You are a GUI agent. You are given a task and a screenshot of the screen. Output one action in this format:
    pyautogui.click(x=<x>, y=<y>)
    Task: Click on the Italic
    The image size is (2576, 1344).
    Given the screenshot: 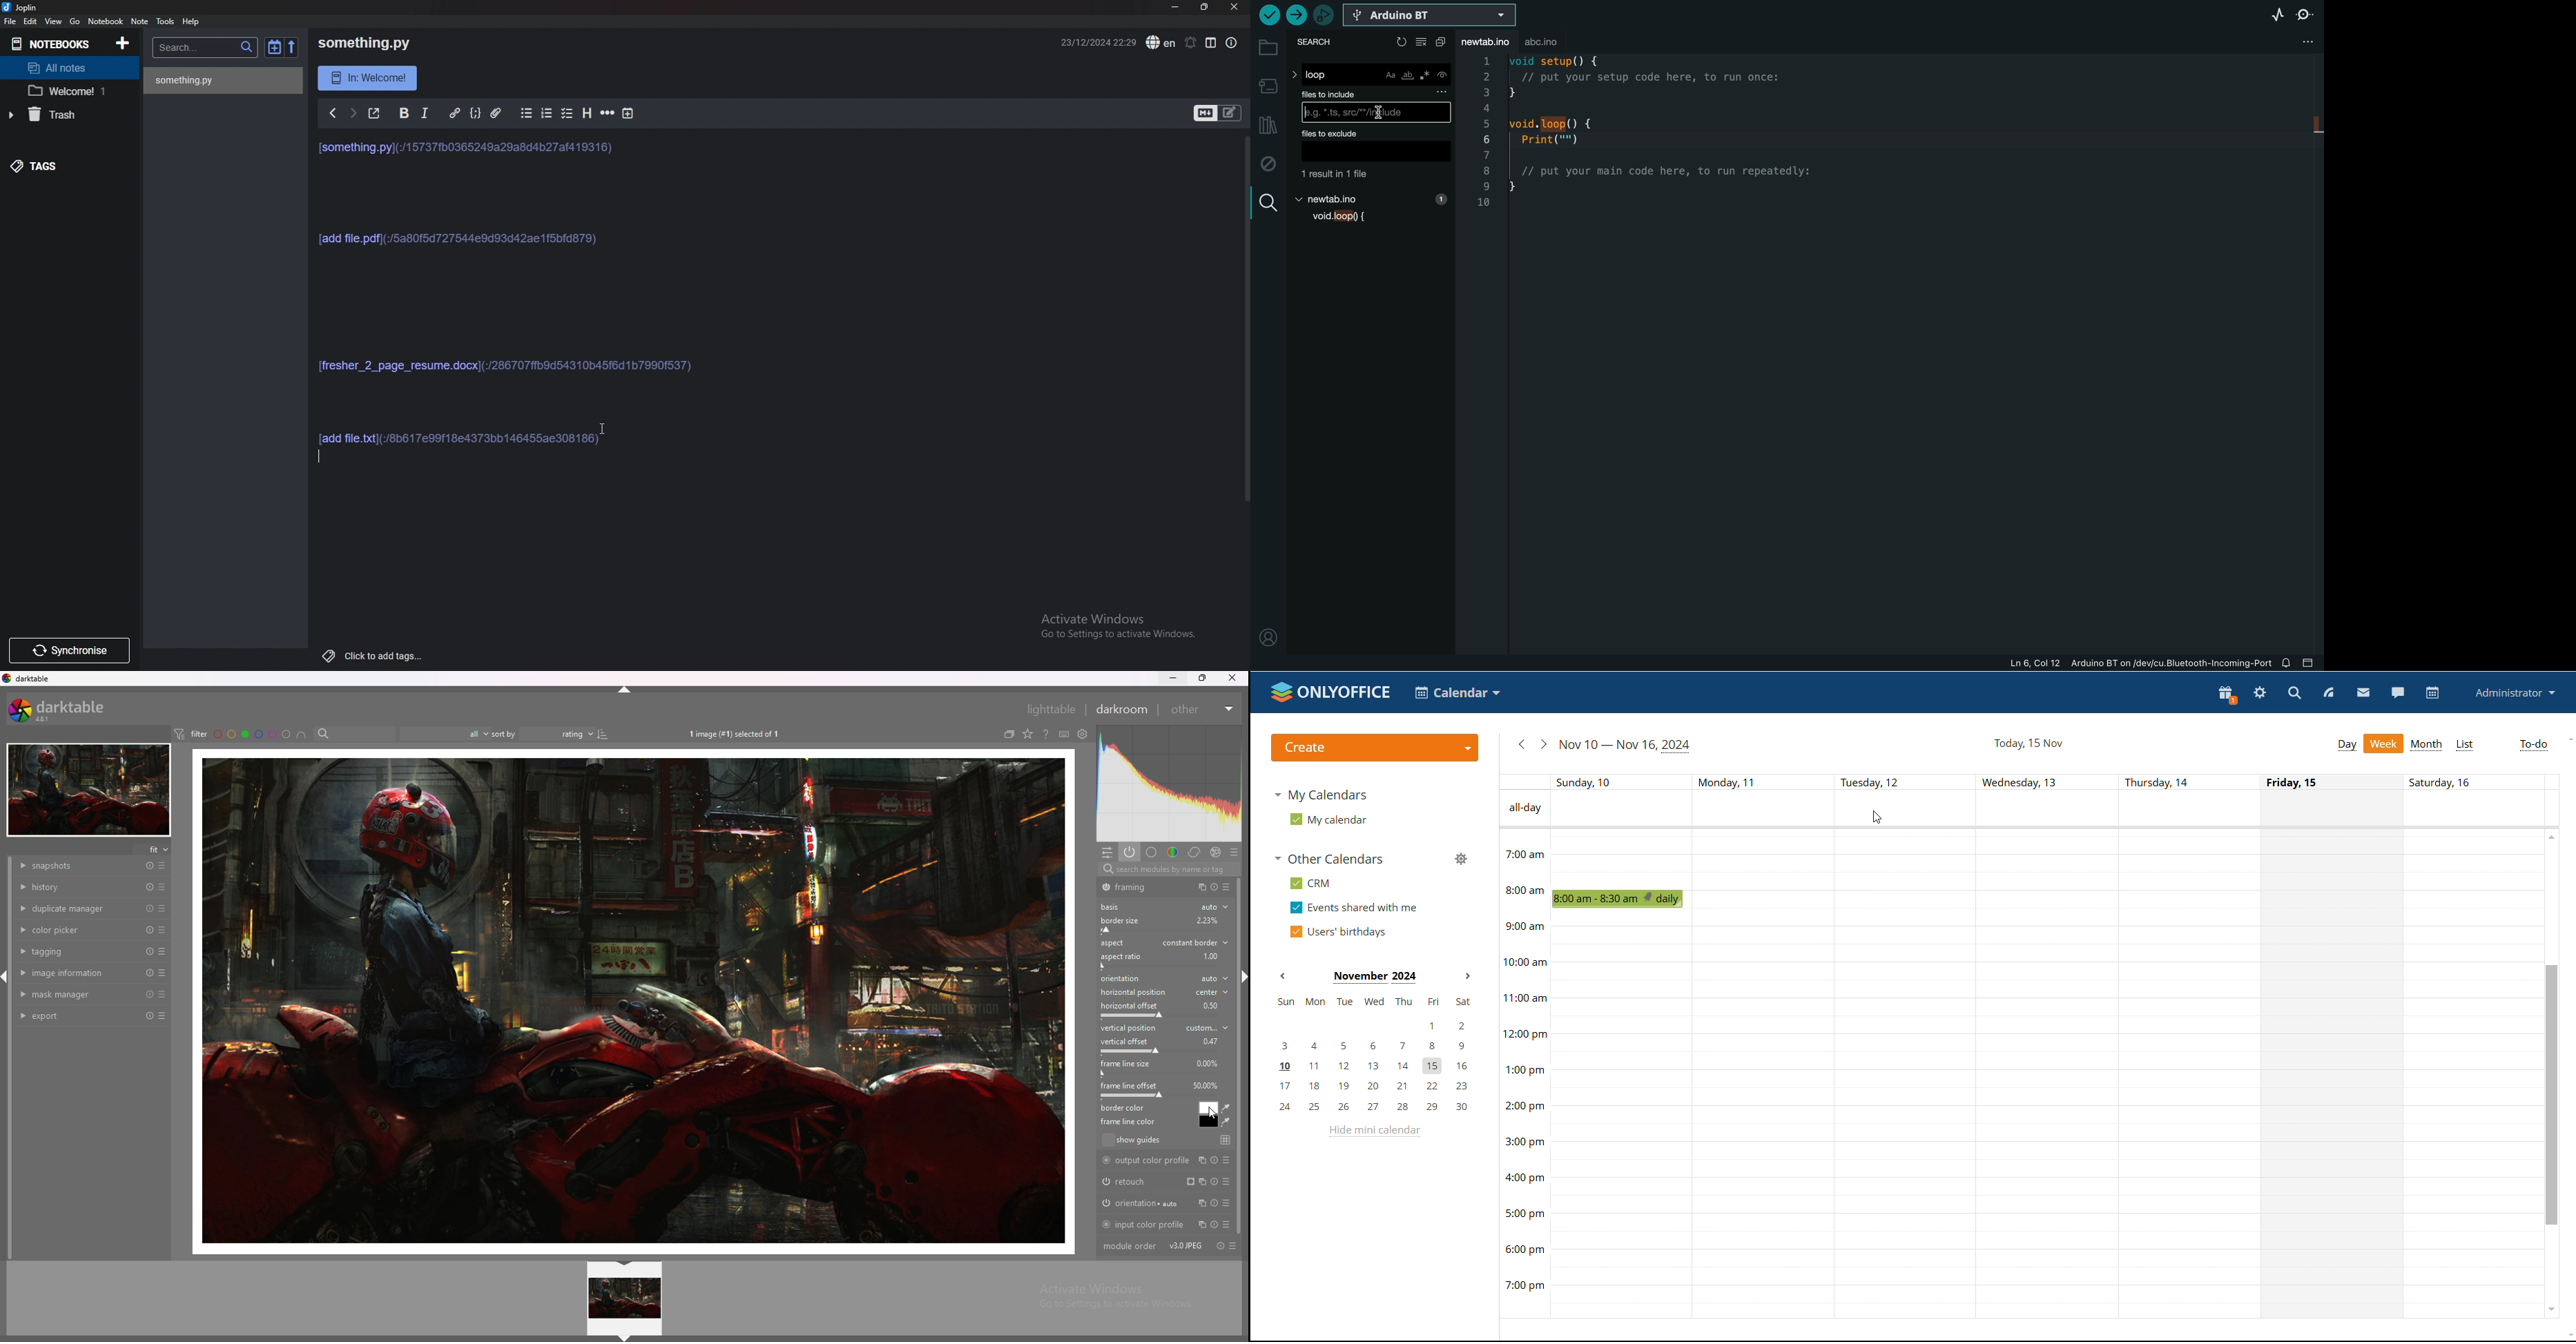 What is the action you would take?
    pyautogui.click(x=428, y=111)
    